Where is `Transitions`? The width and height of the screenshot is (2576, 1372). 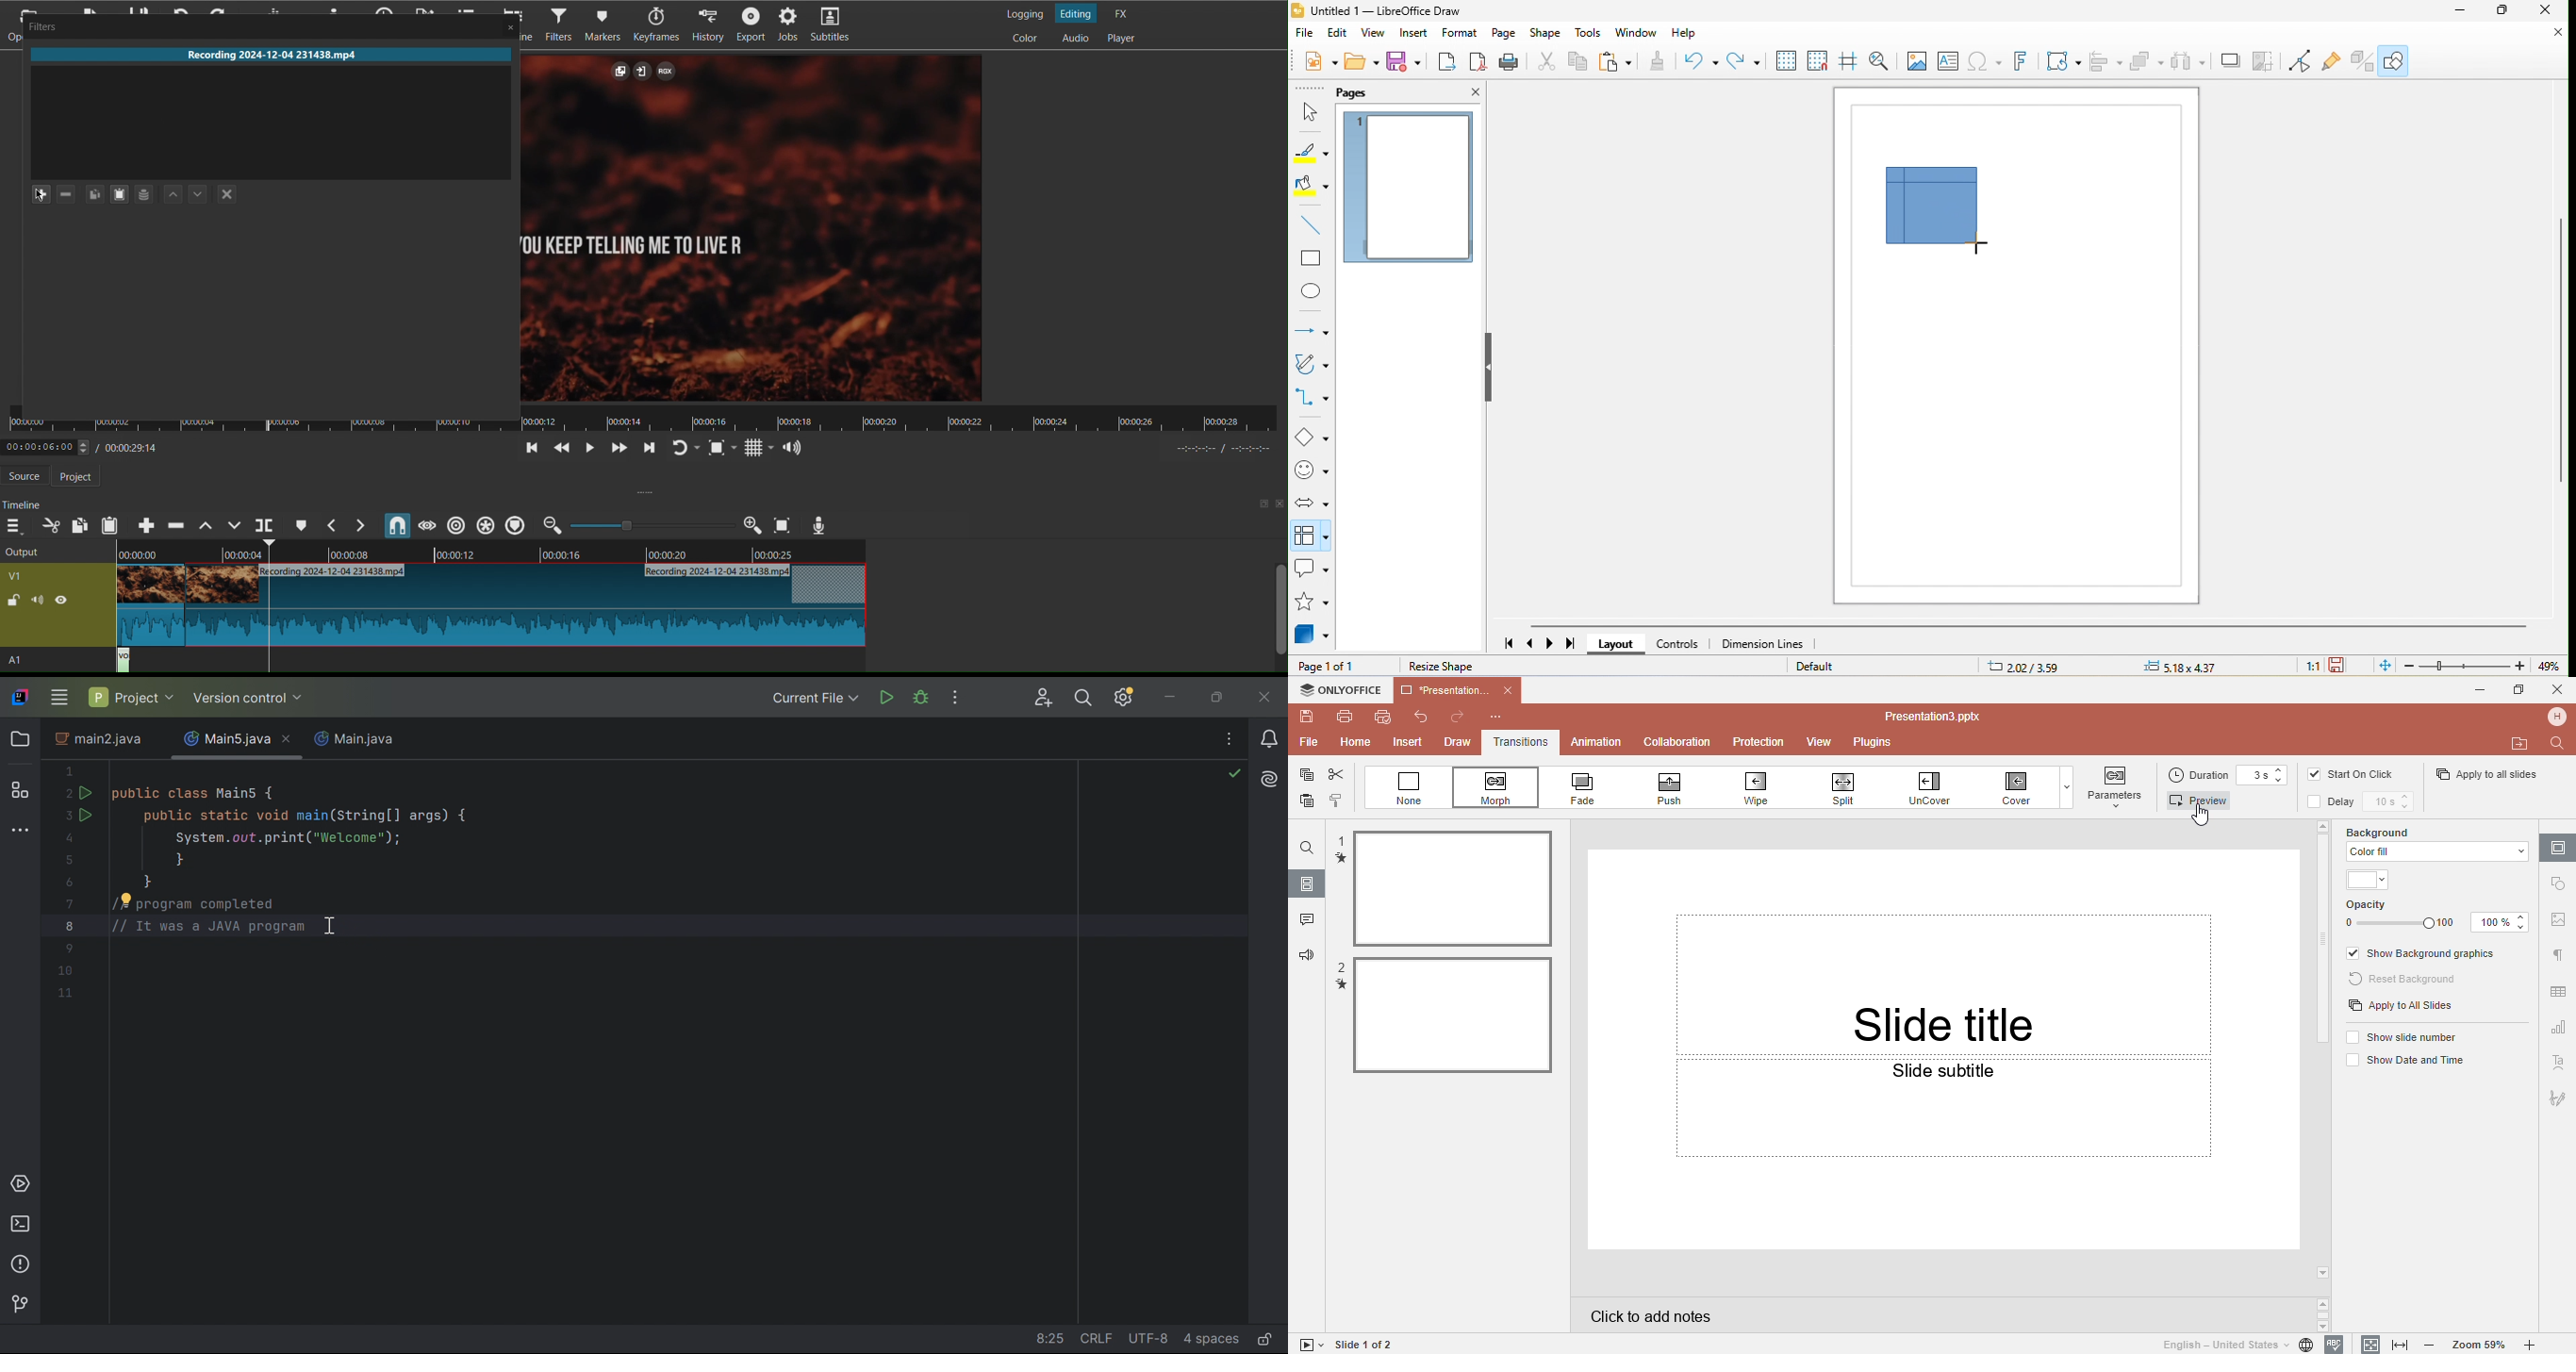
Transitions is located at coordinates (1521, 743).